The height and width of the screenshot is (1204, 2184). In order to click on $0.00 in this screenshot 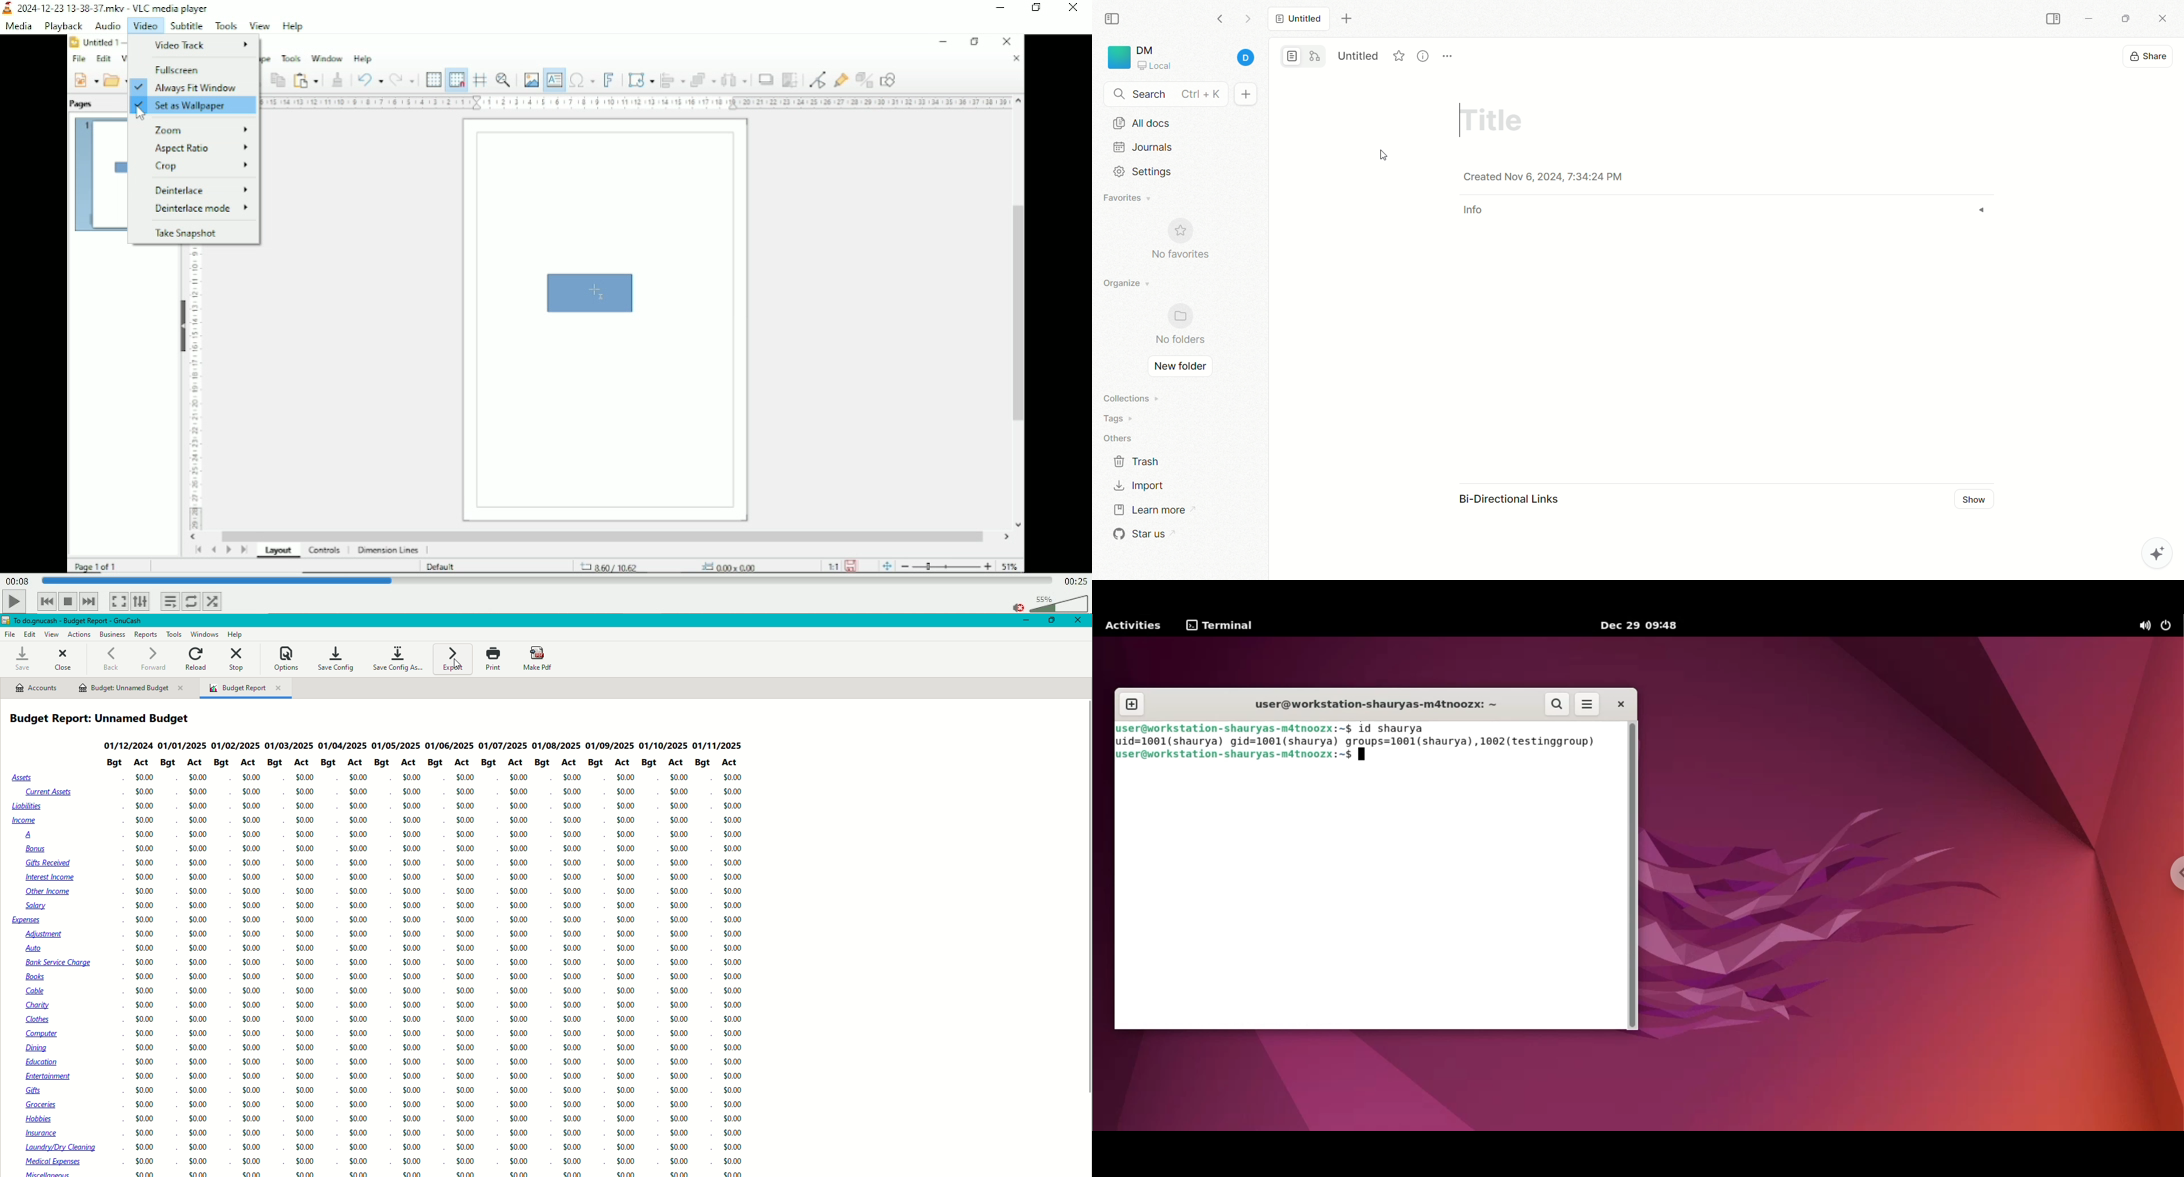, I will do `click(411, 848)`.